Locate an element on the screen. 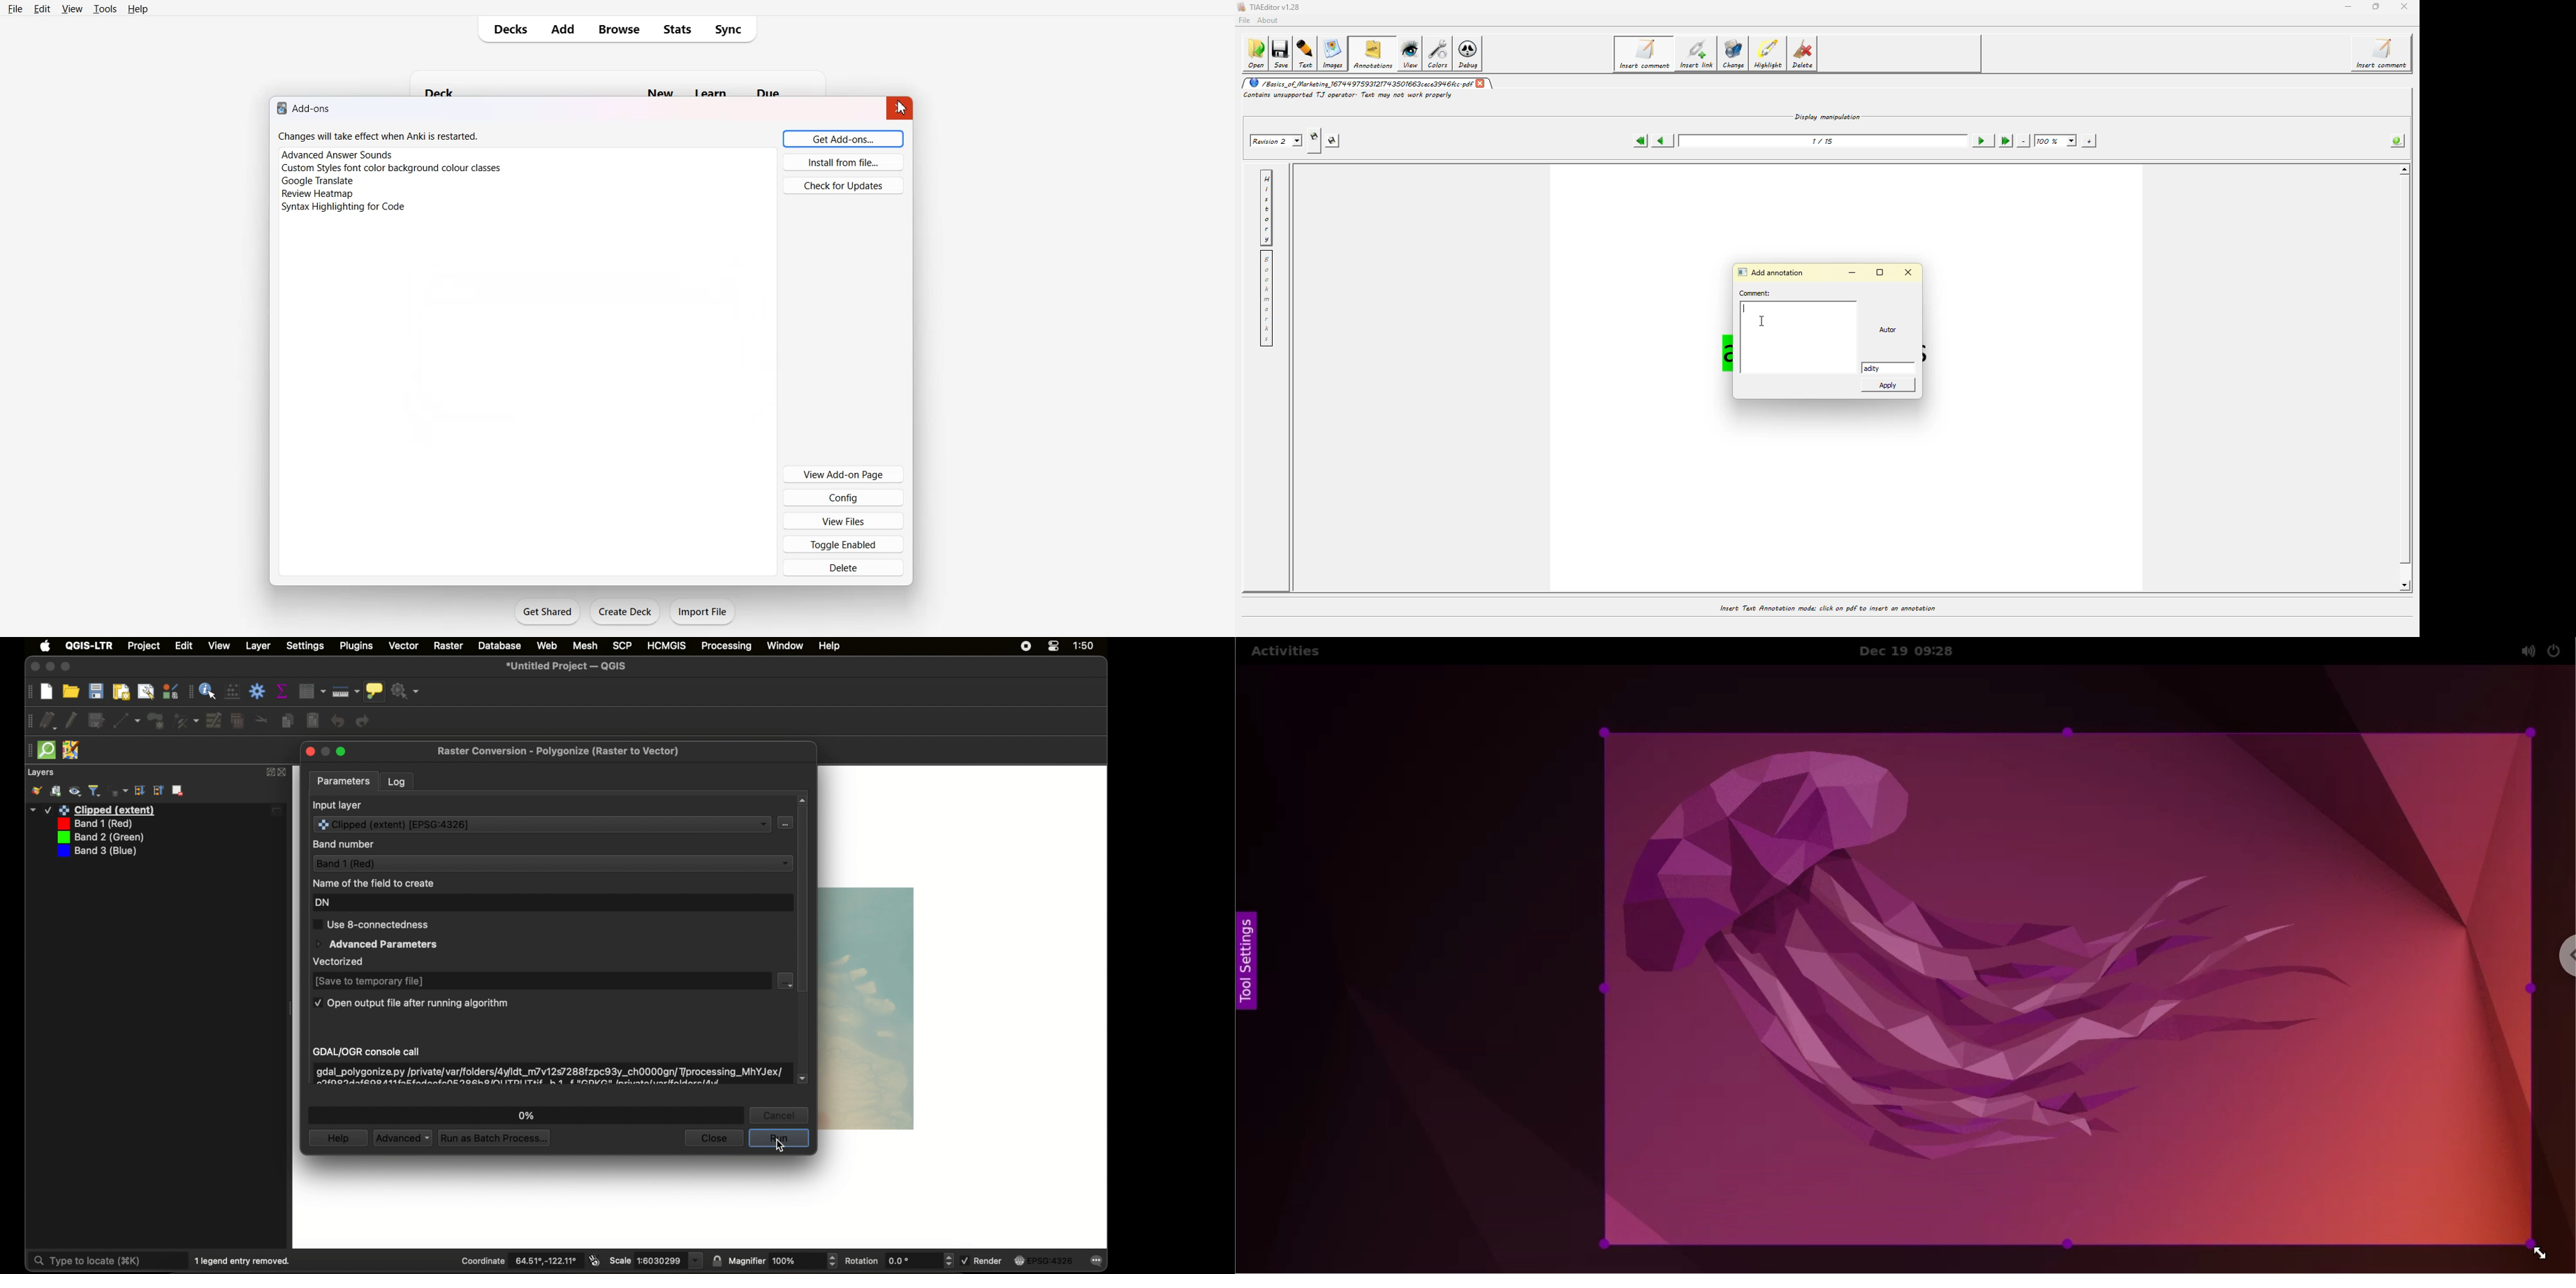 This screenshot has width=2576, height=1288. new is located at coordinates (47, 692).